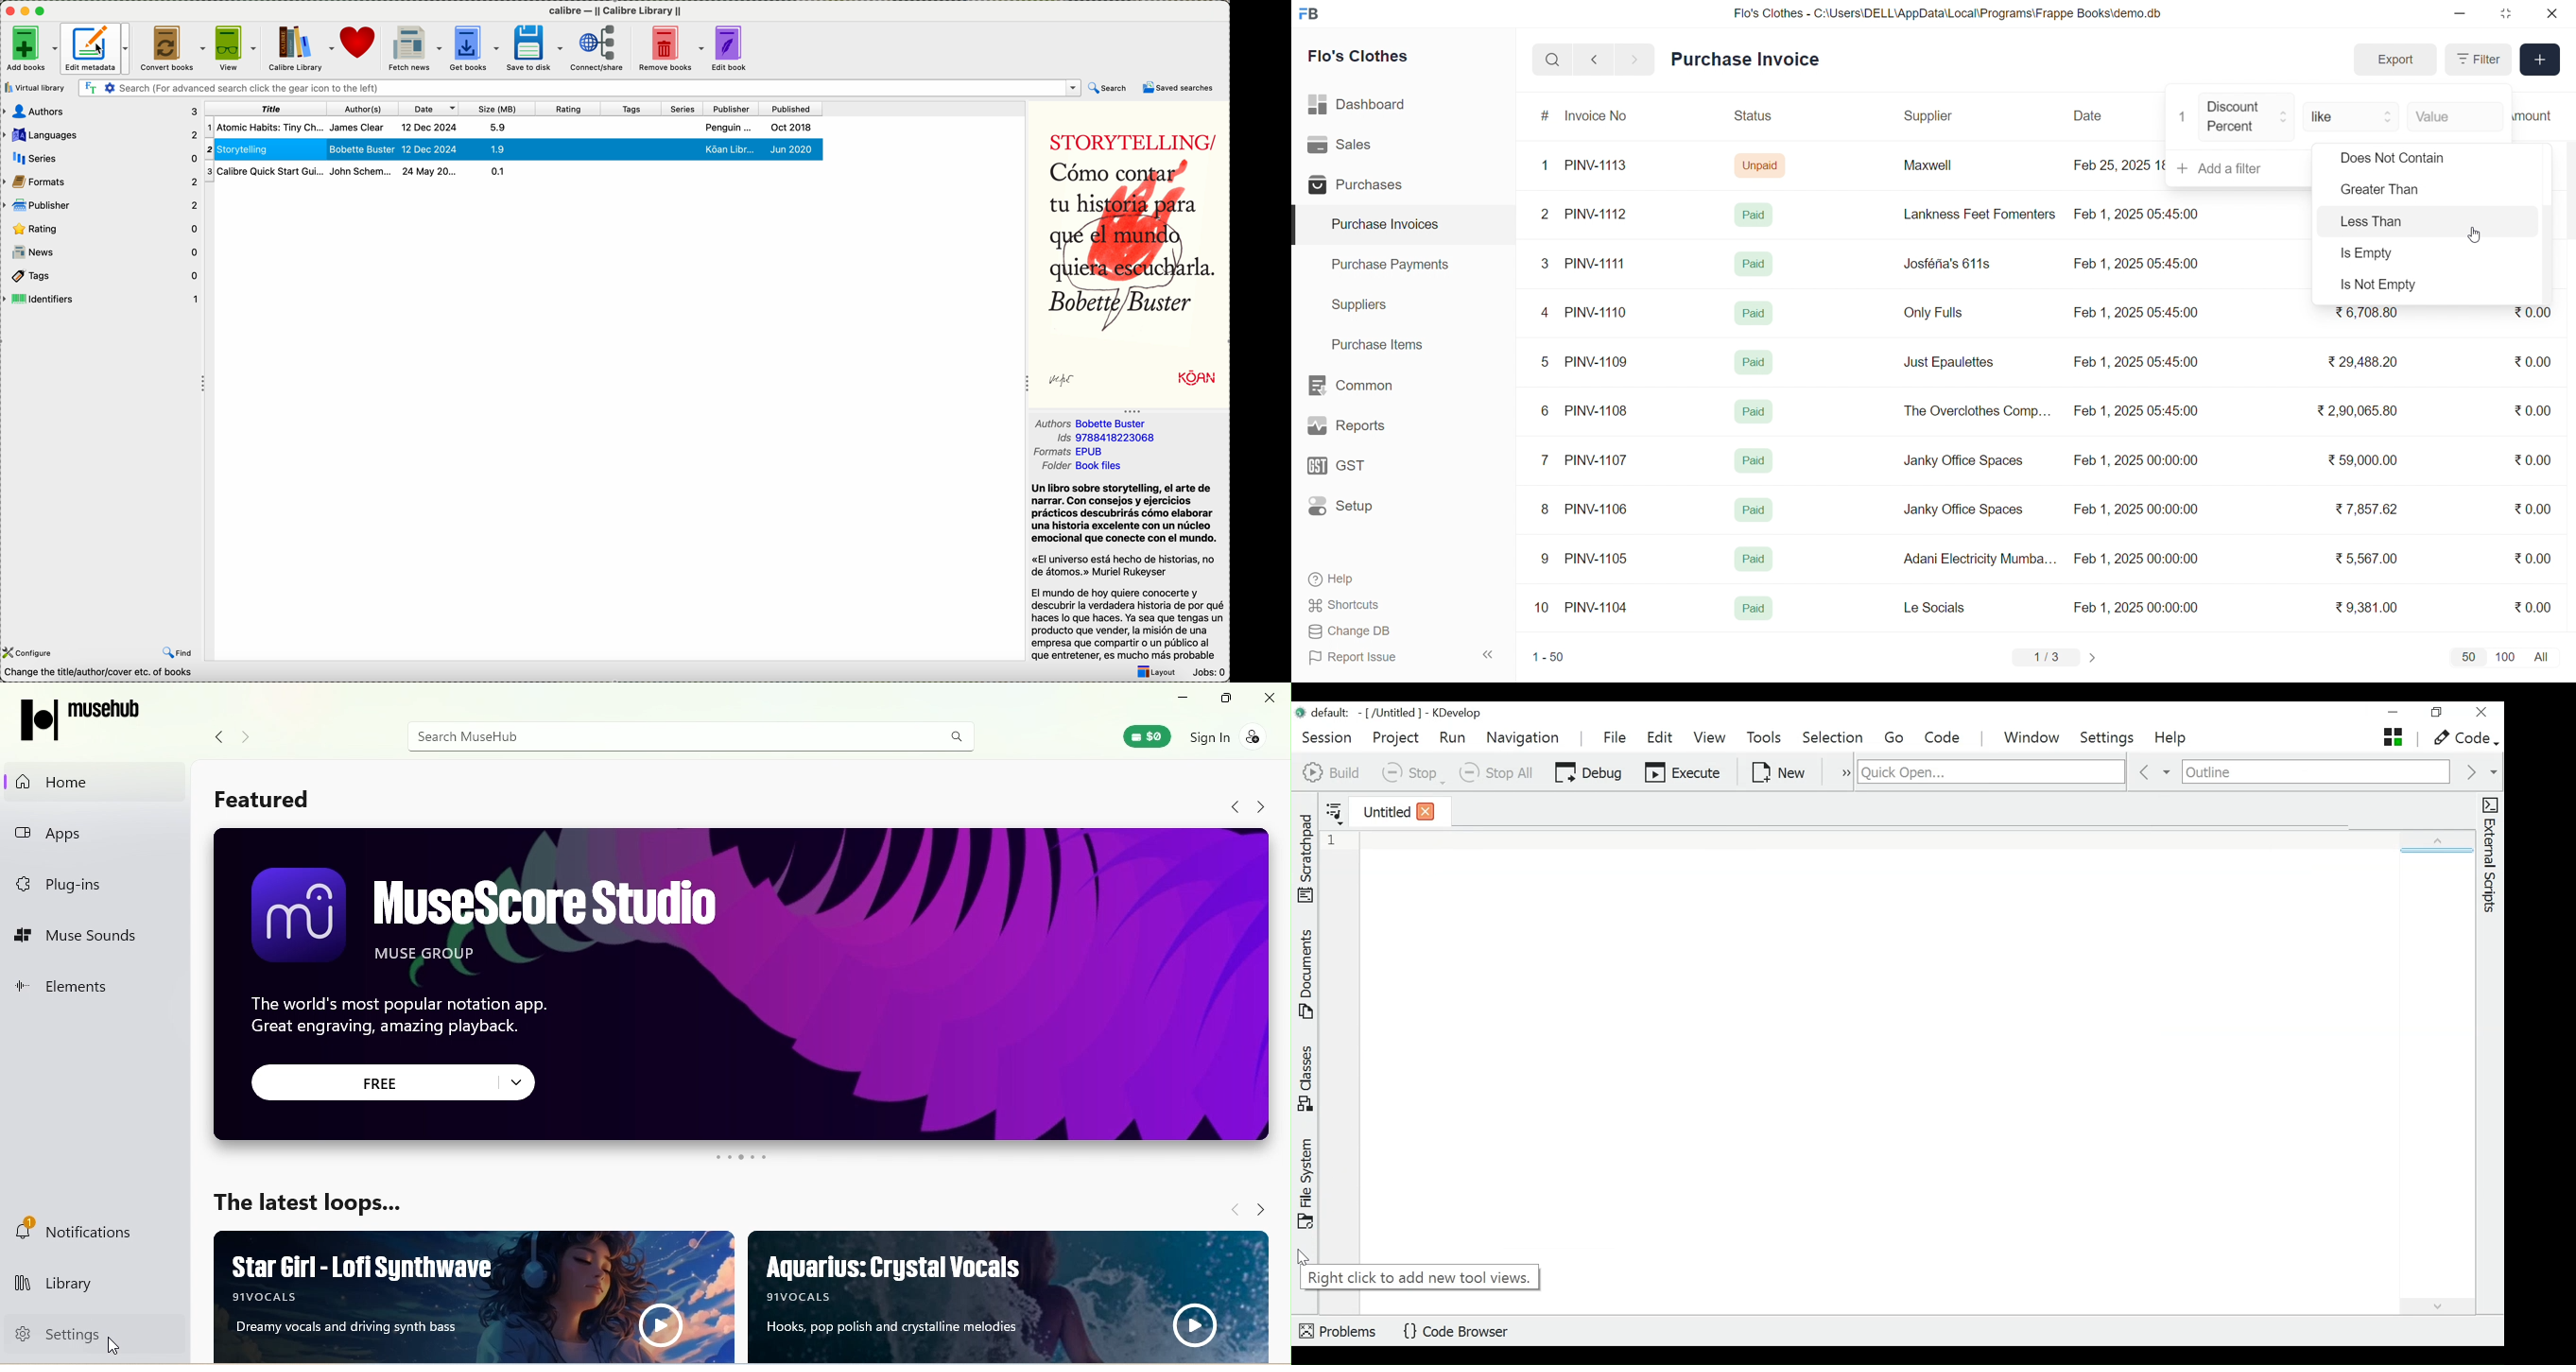 The width and height of the screenshot is (2576, 1372). I want to click on 10, so click(1545, 609).